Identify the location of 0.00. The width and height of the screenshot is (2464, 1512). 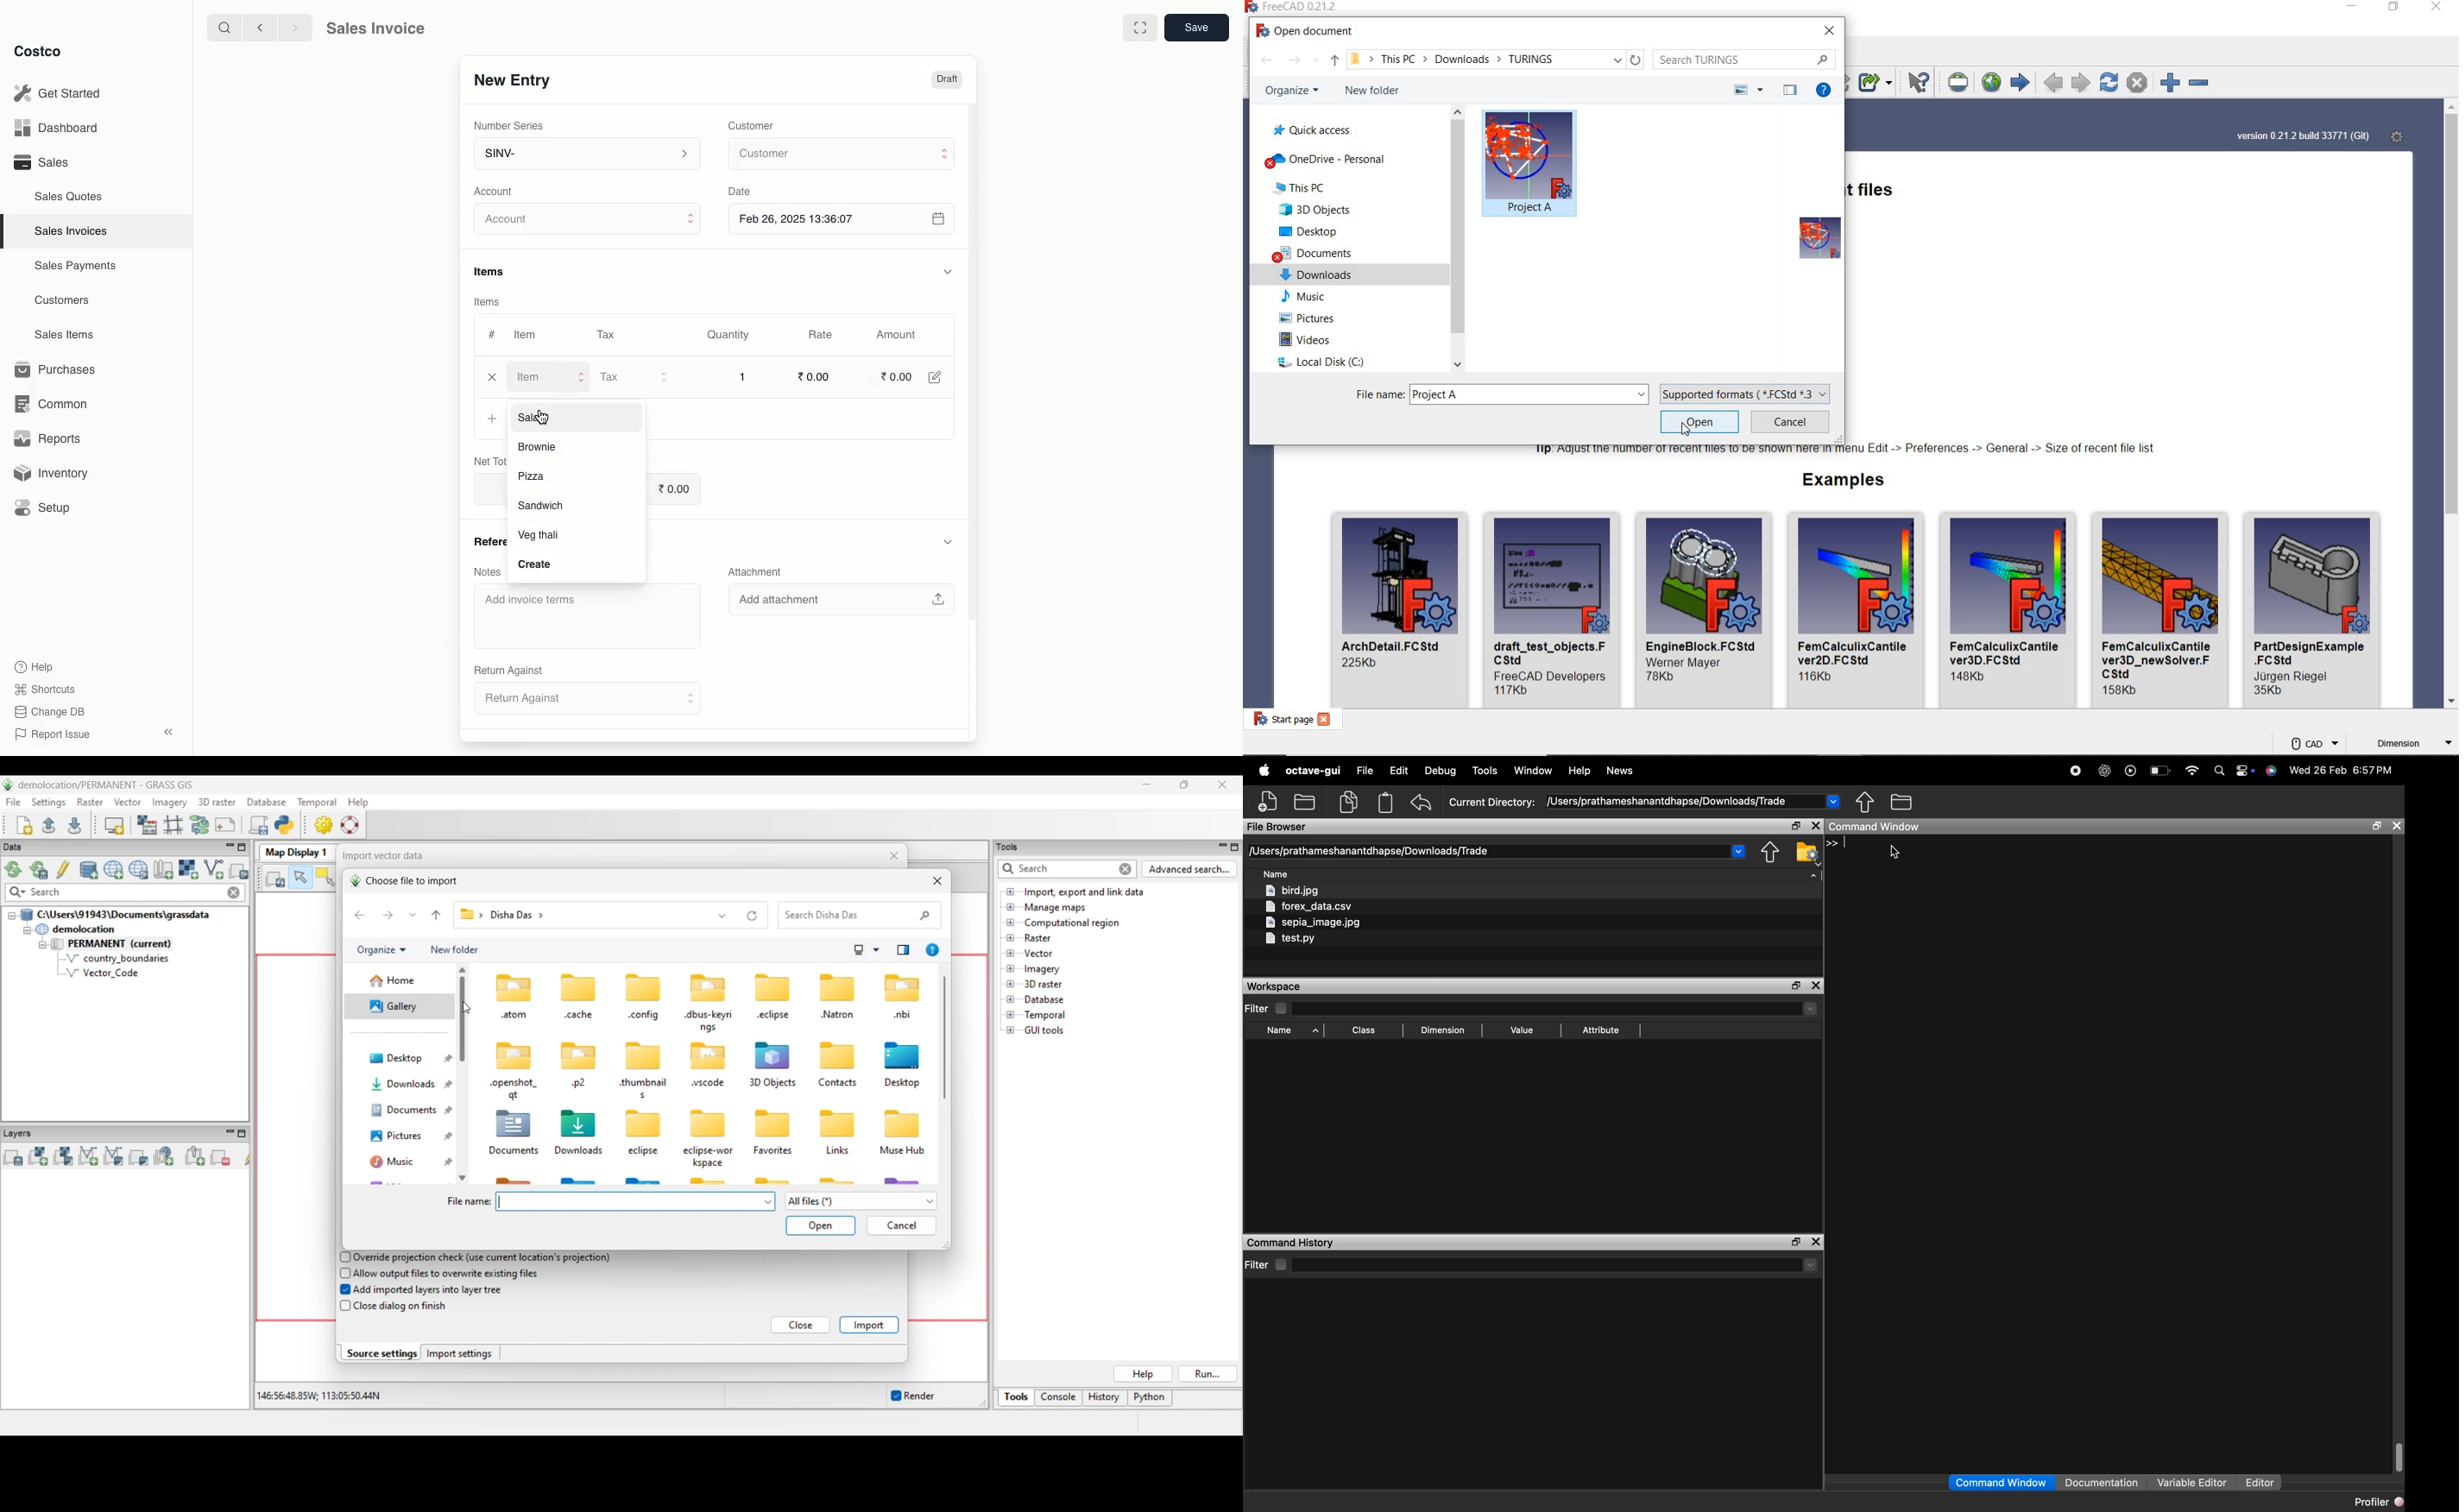
(817, 375).